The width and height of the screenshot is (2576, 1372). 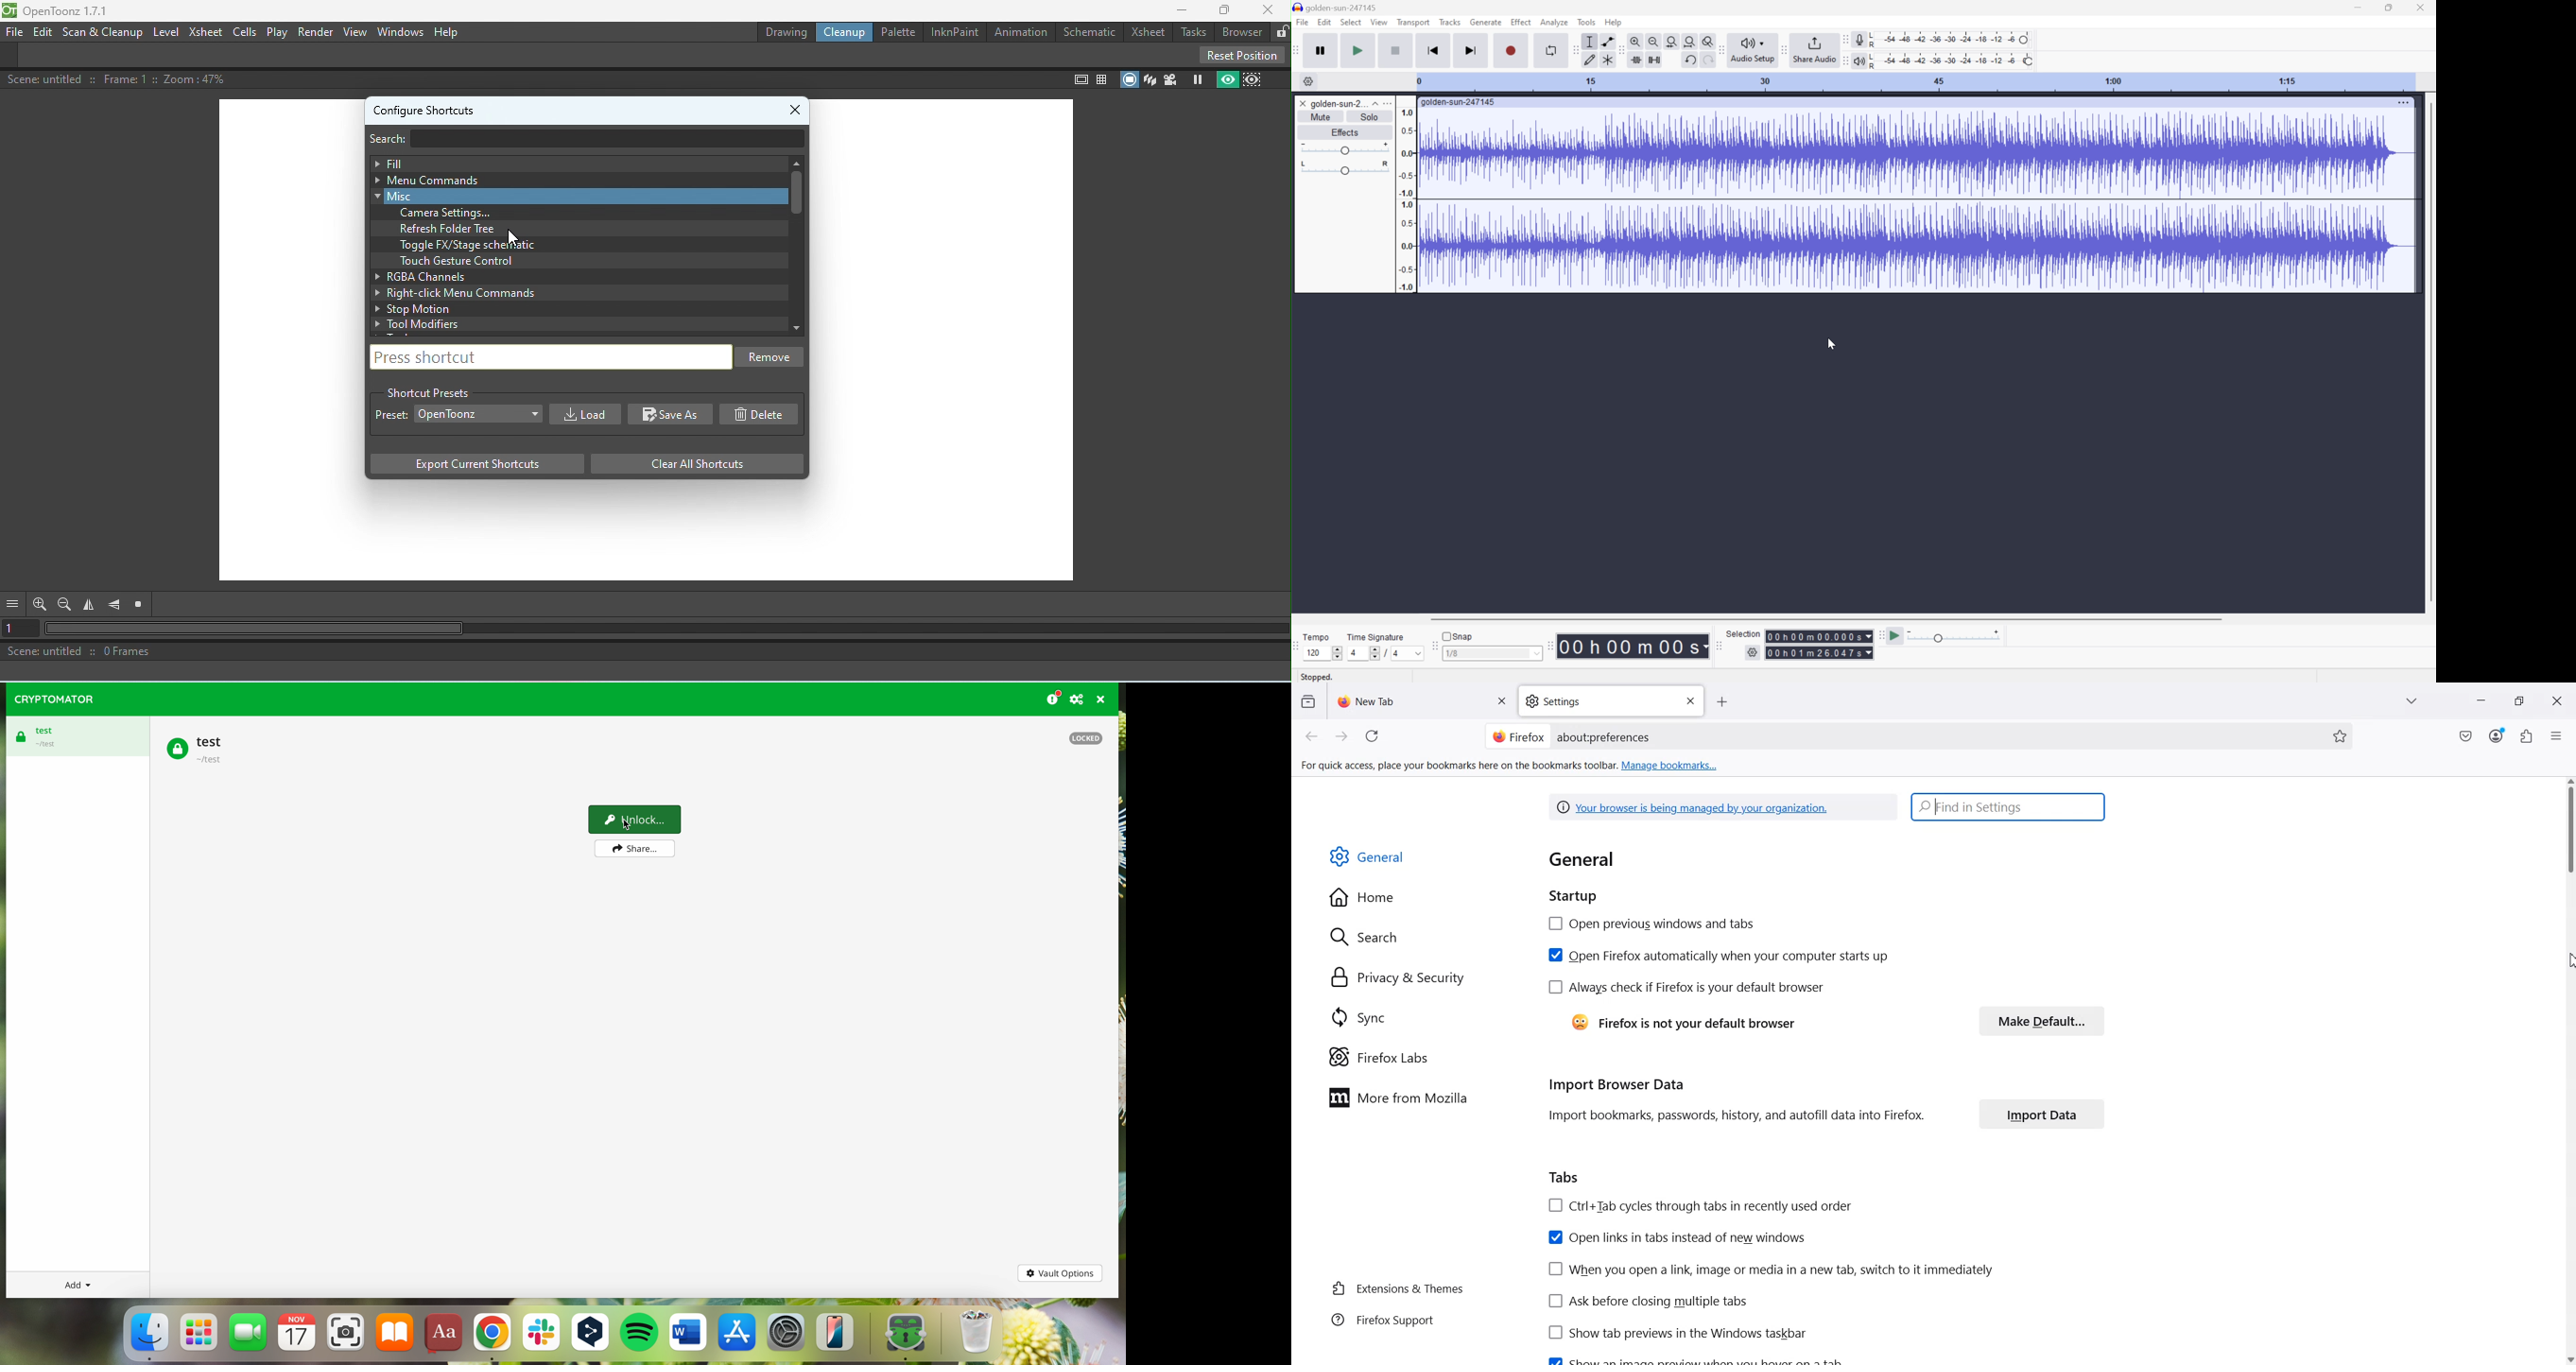 I want to click on Generate, so click(x=1487, y=22).